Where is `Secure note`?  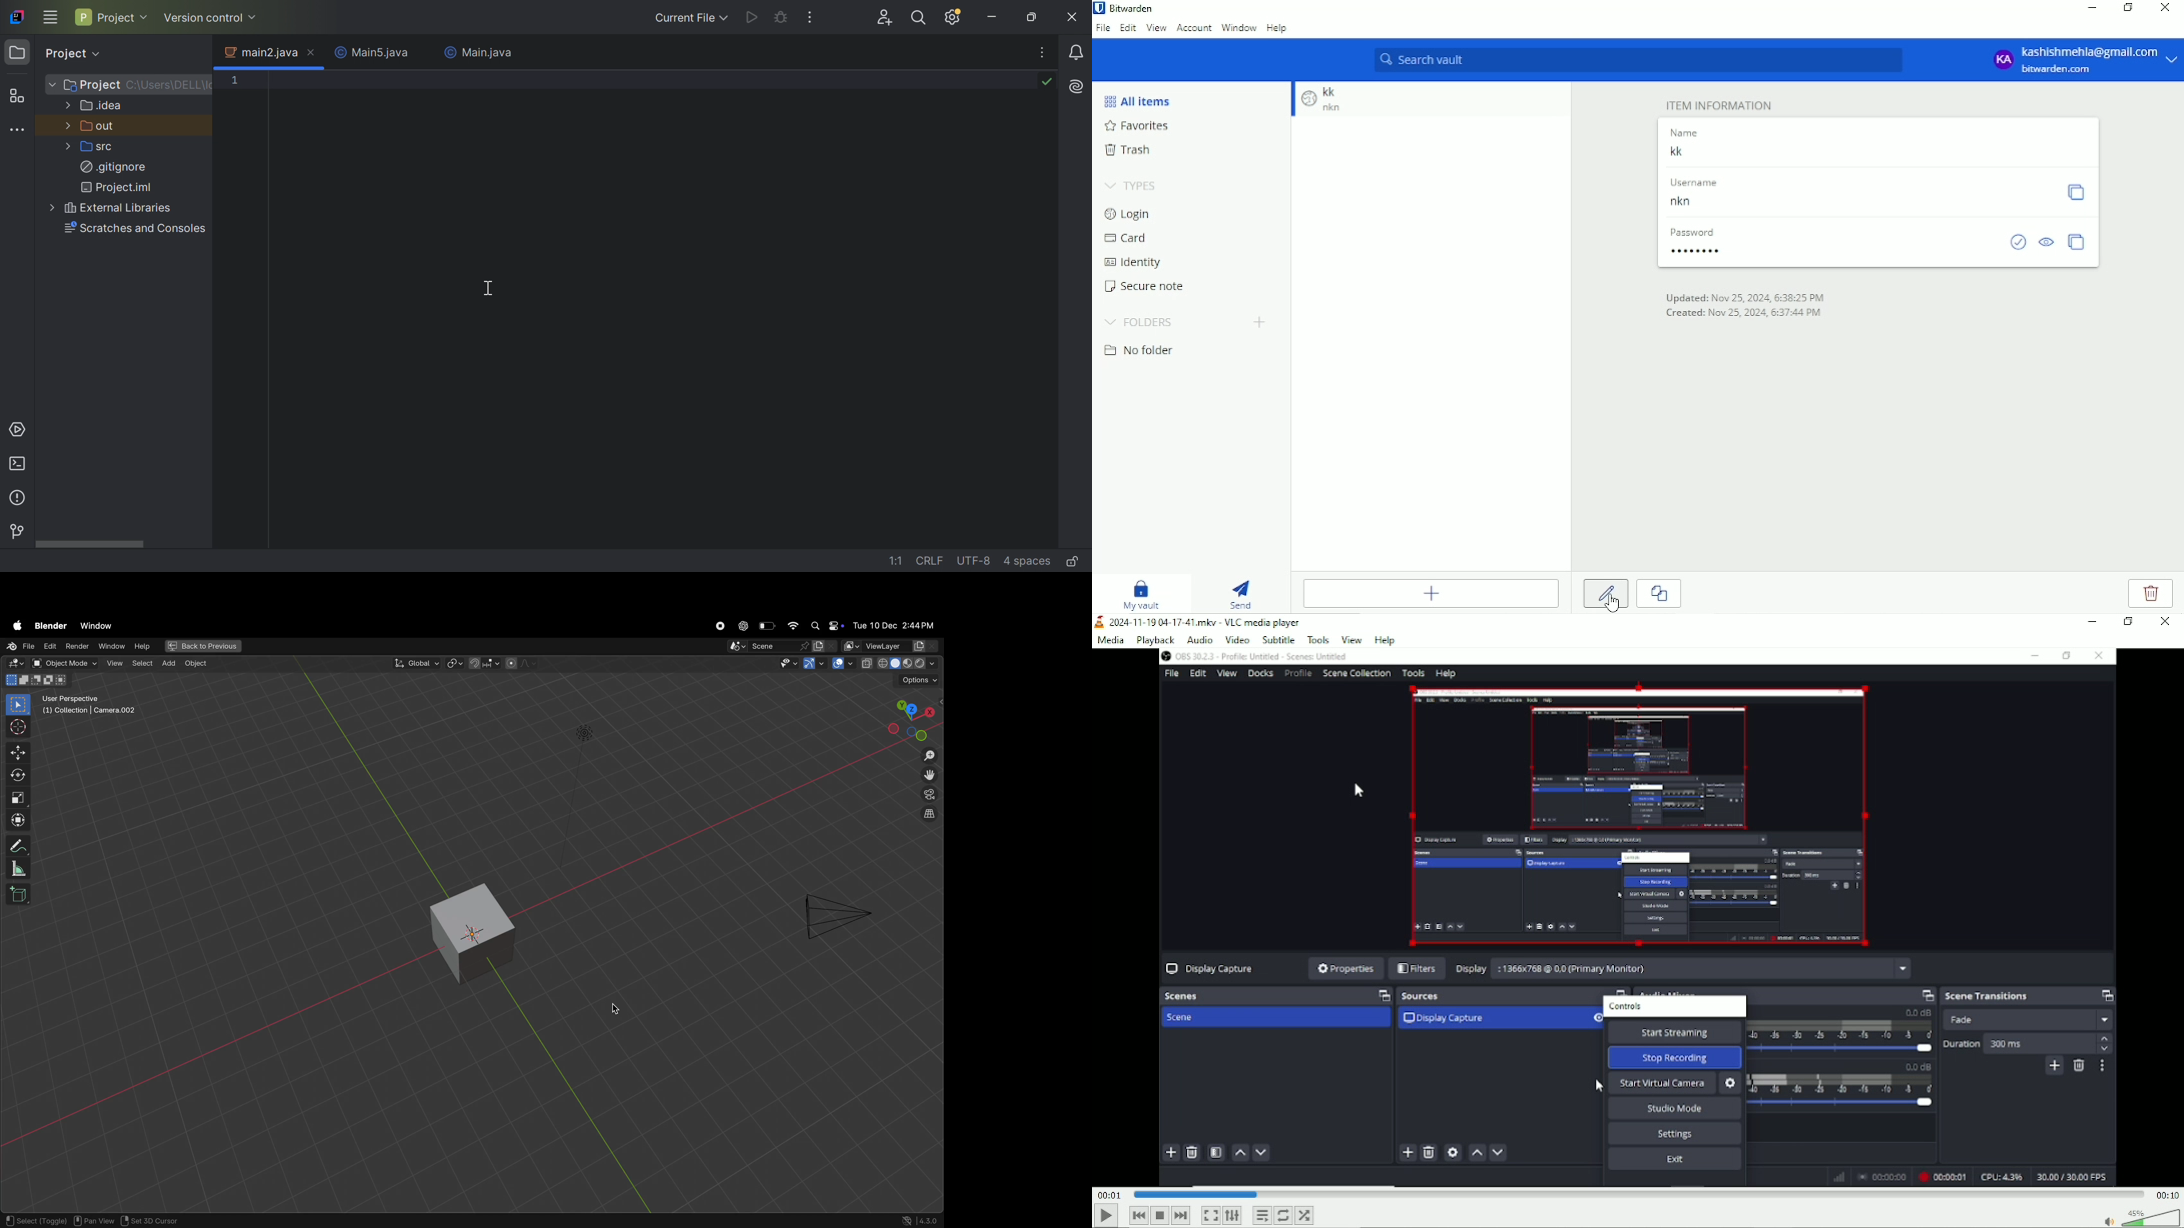
Secure note is located at coordinates (1147, 287).